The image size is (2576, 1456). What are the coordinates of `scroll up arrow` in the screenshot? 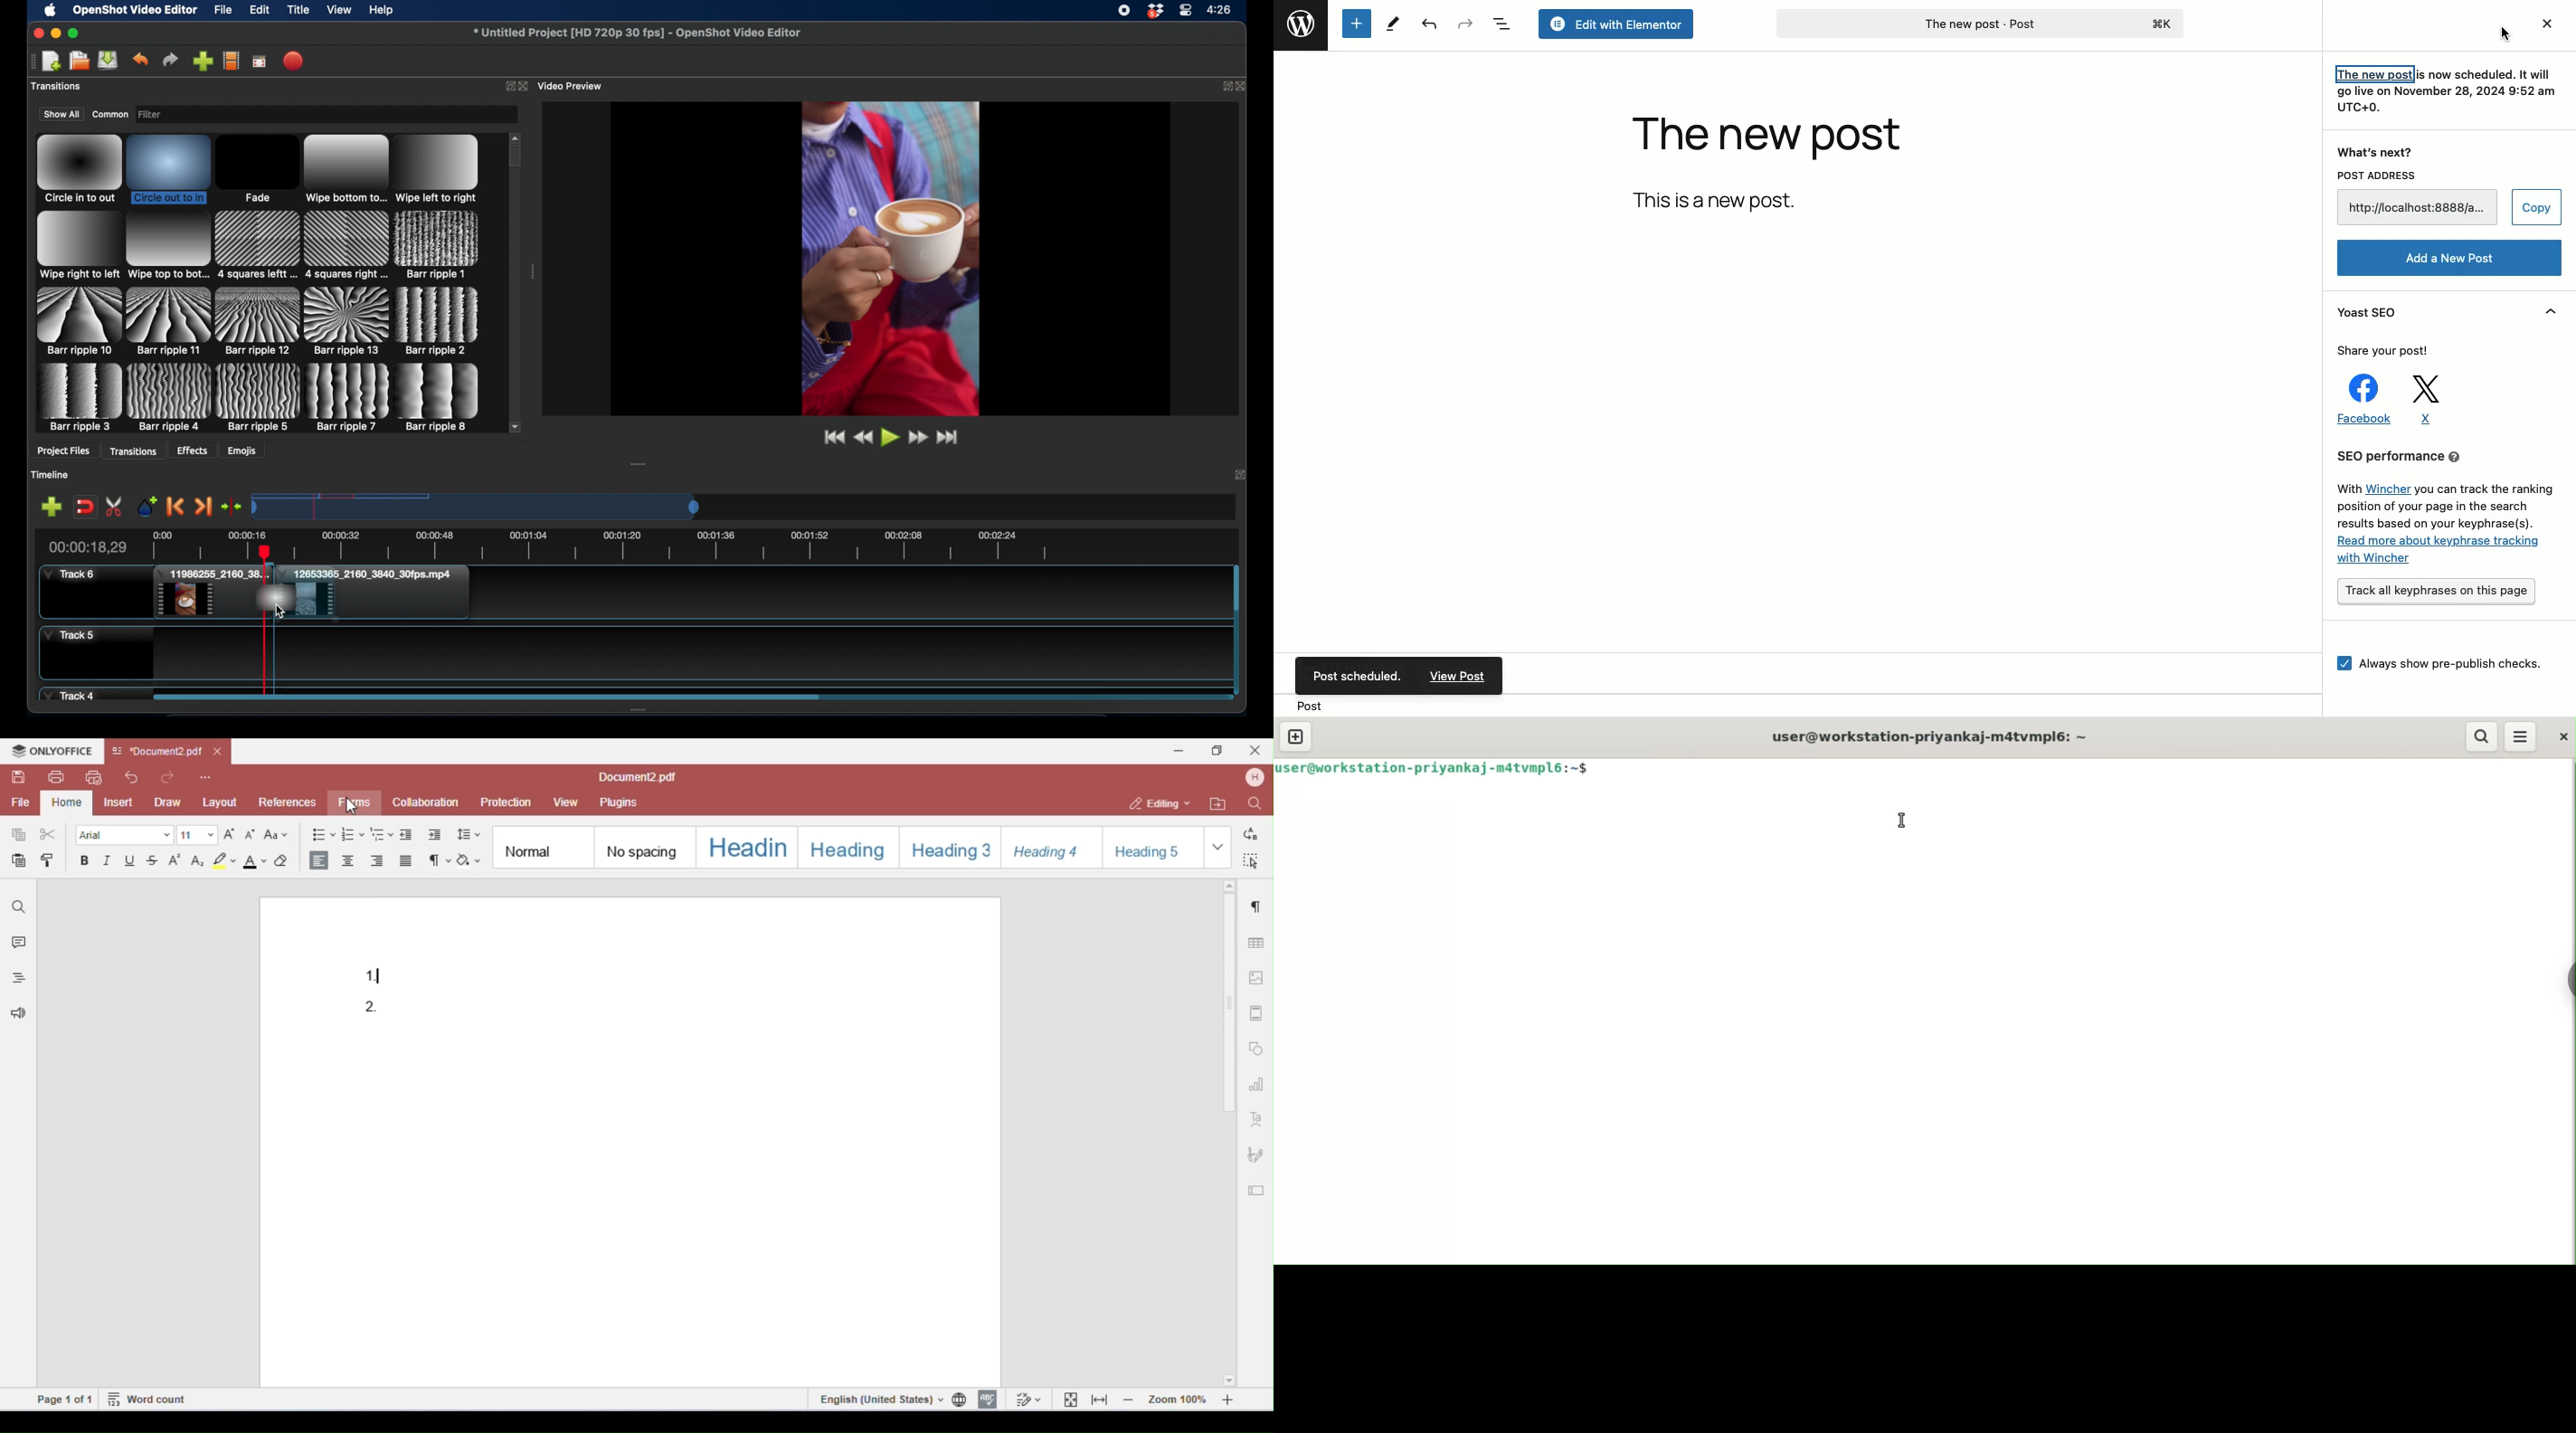 It's located at (516, 136).